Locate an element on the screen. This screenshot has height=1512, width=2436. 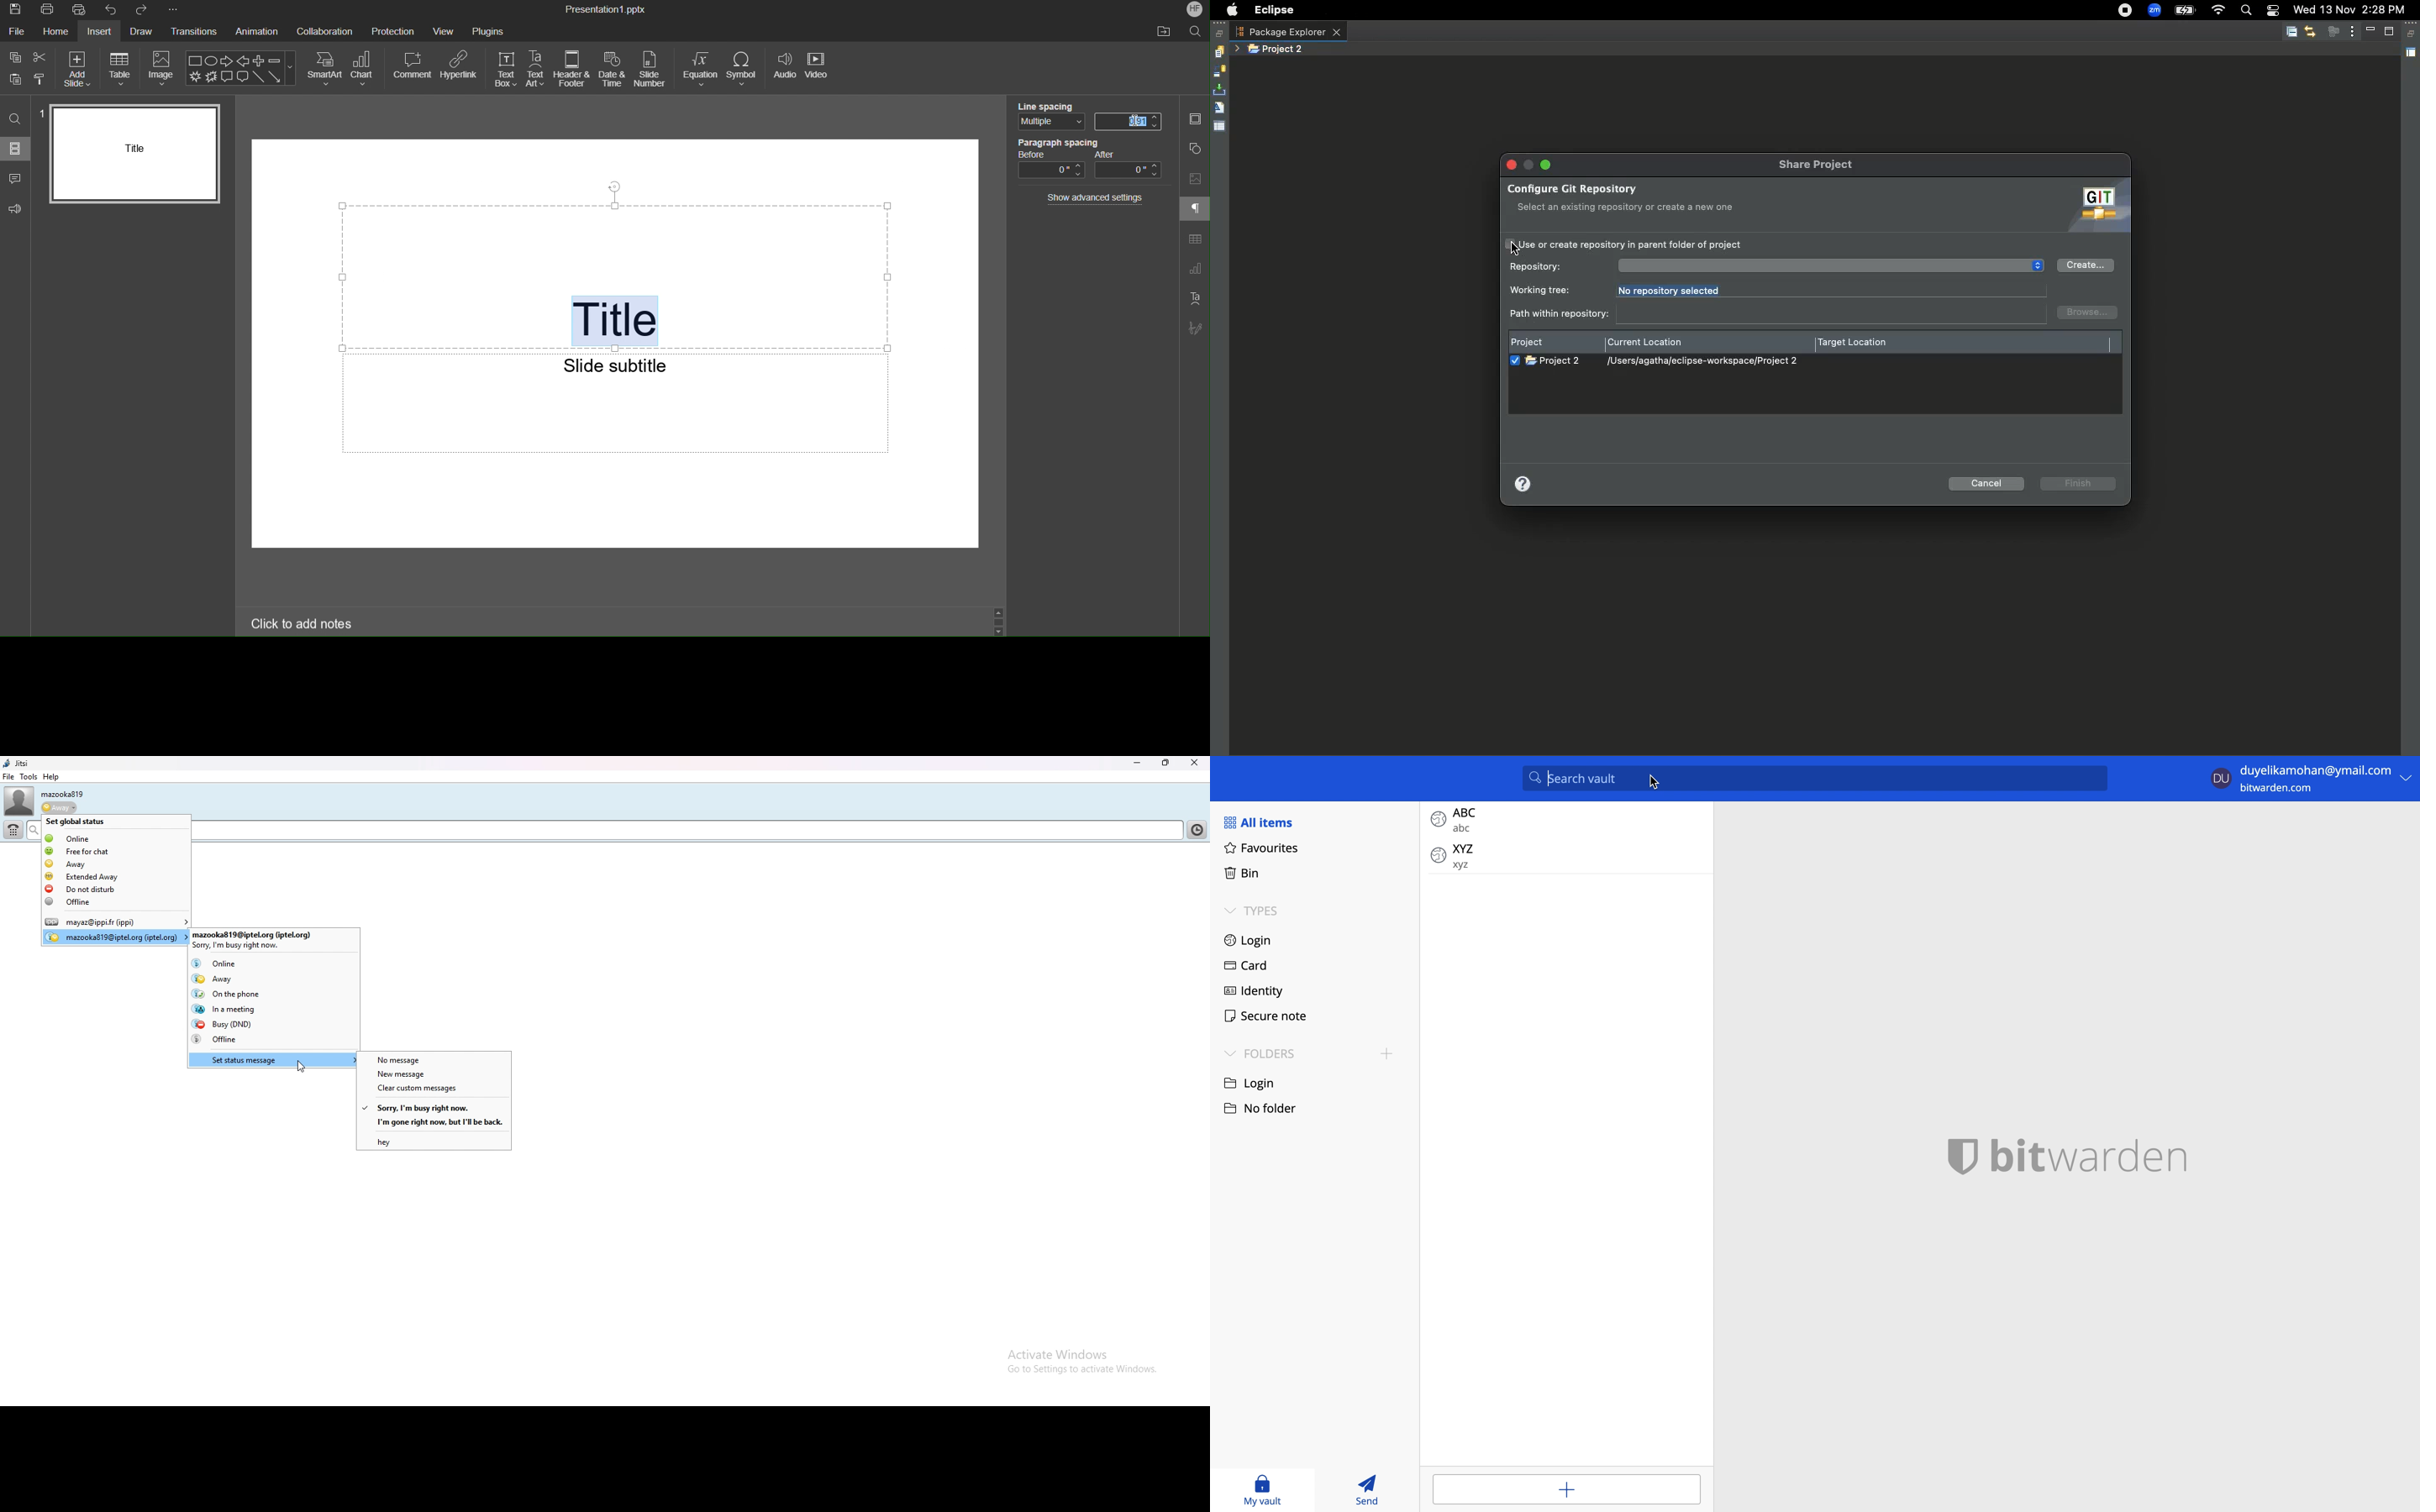
Transitions is located at coordinates (194, 33).